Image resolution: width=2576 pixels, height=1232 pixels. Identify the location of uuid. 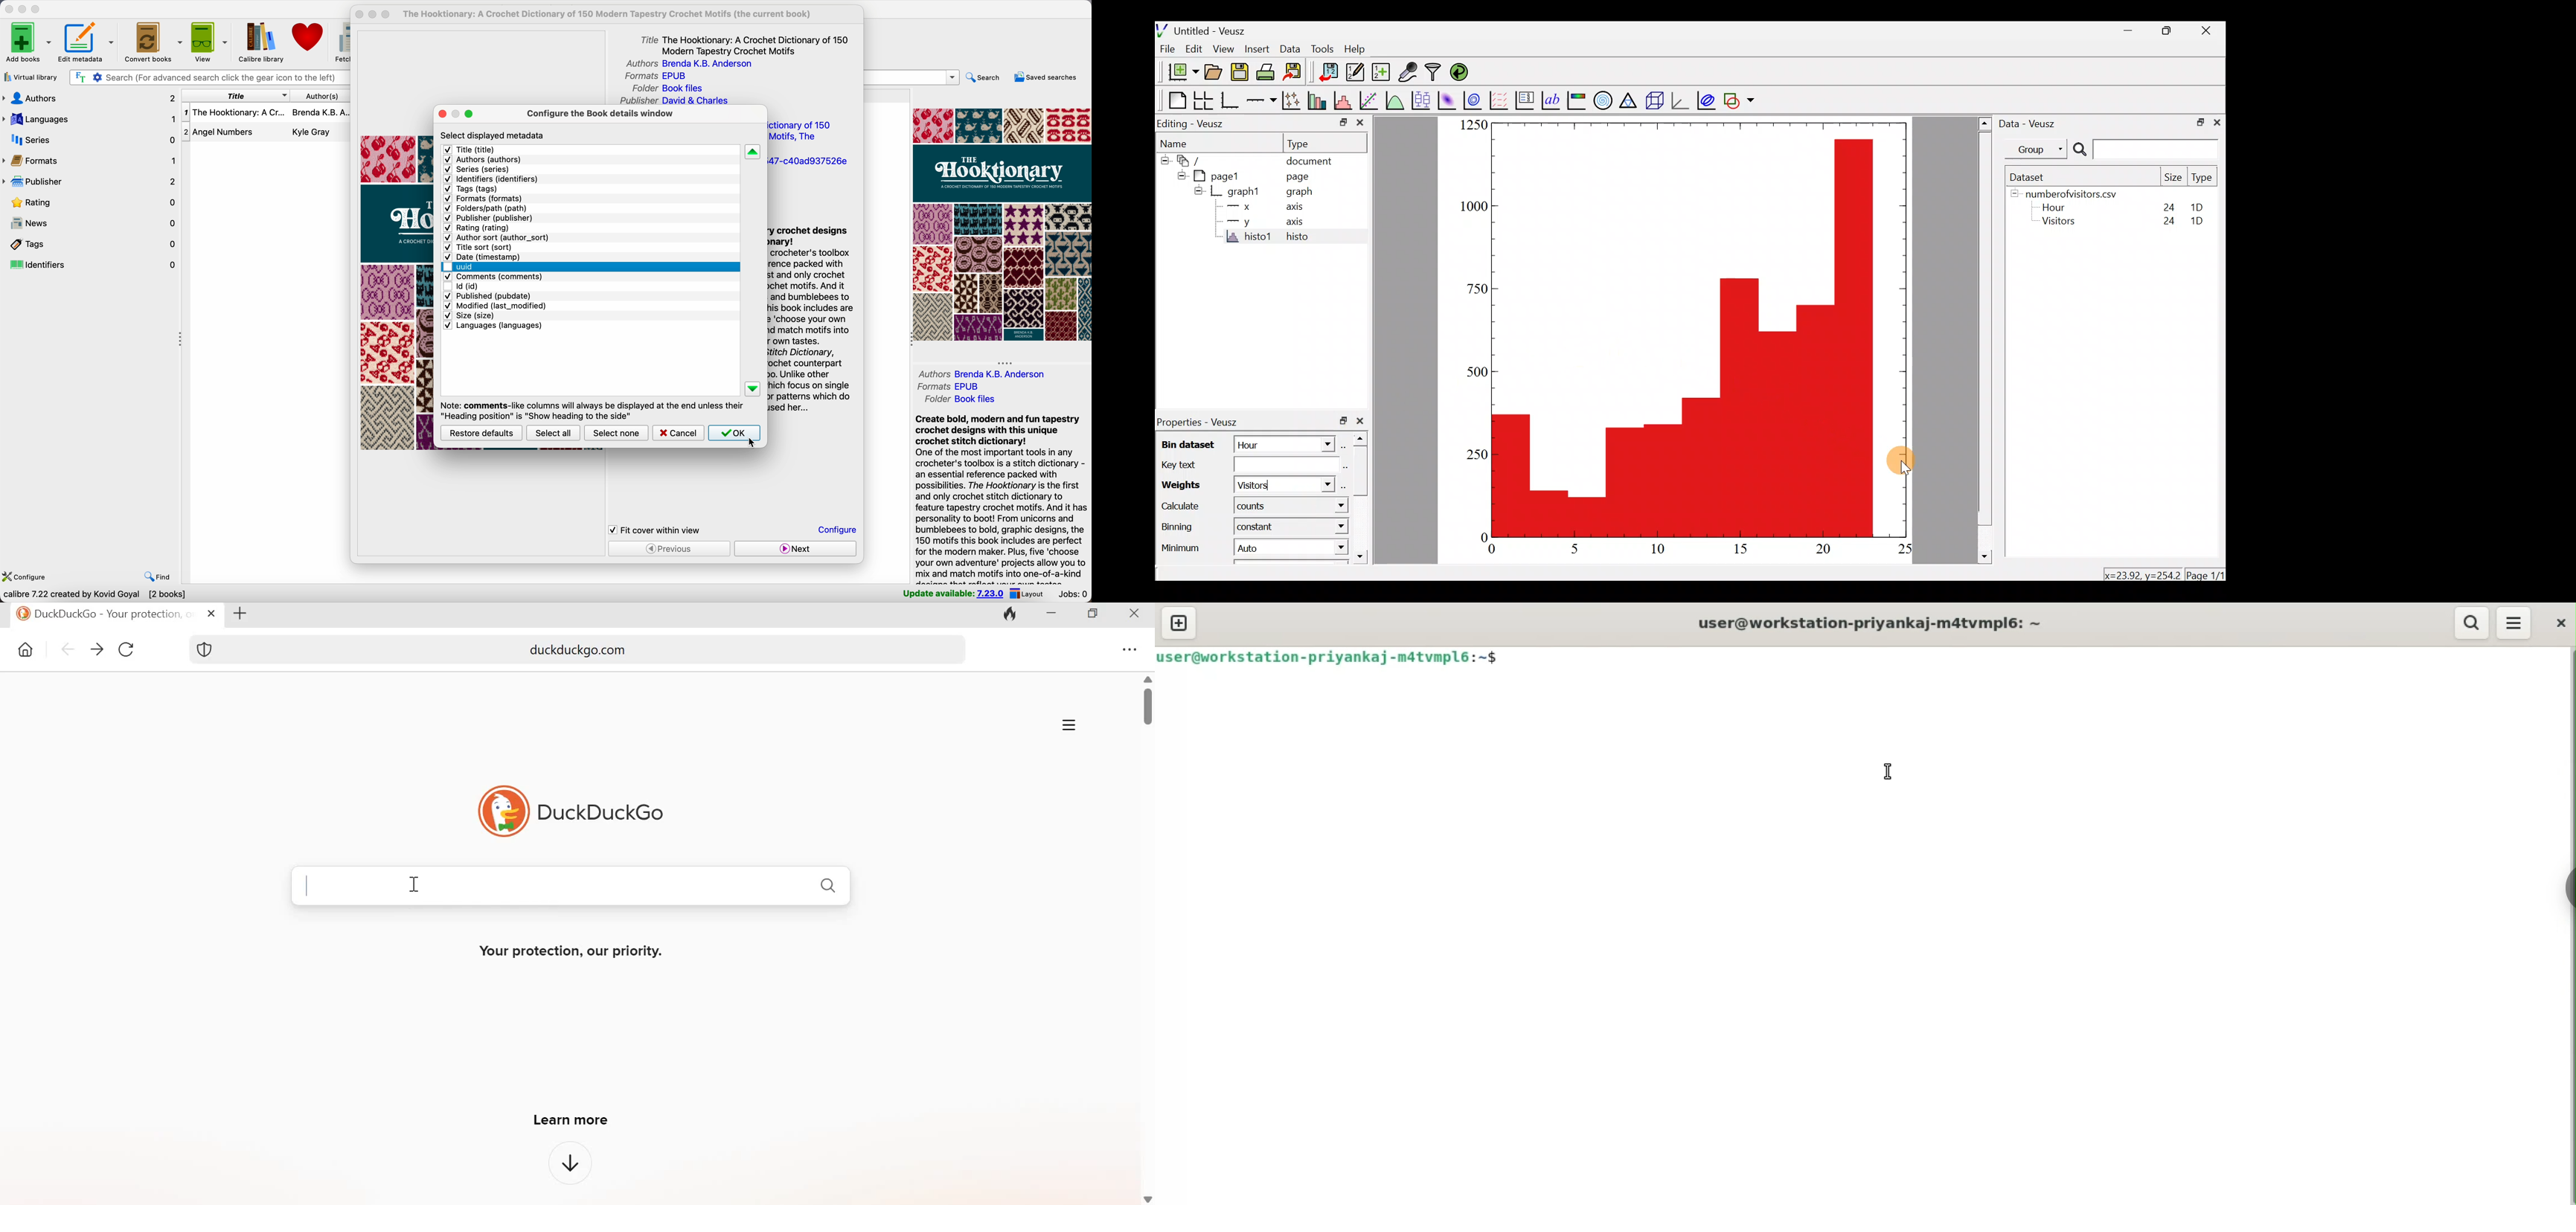
(808, 162).